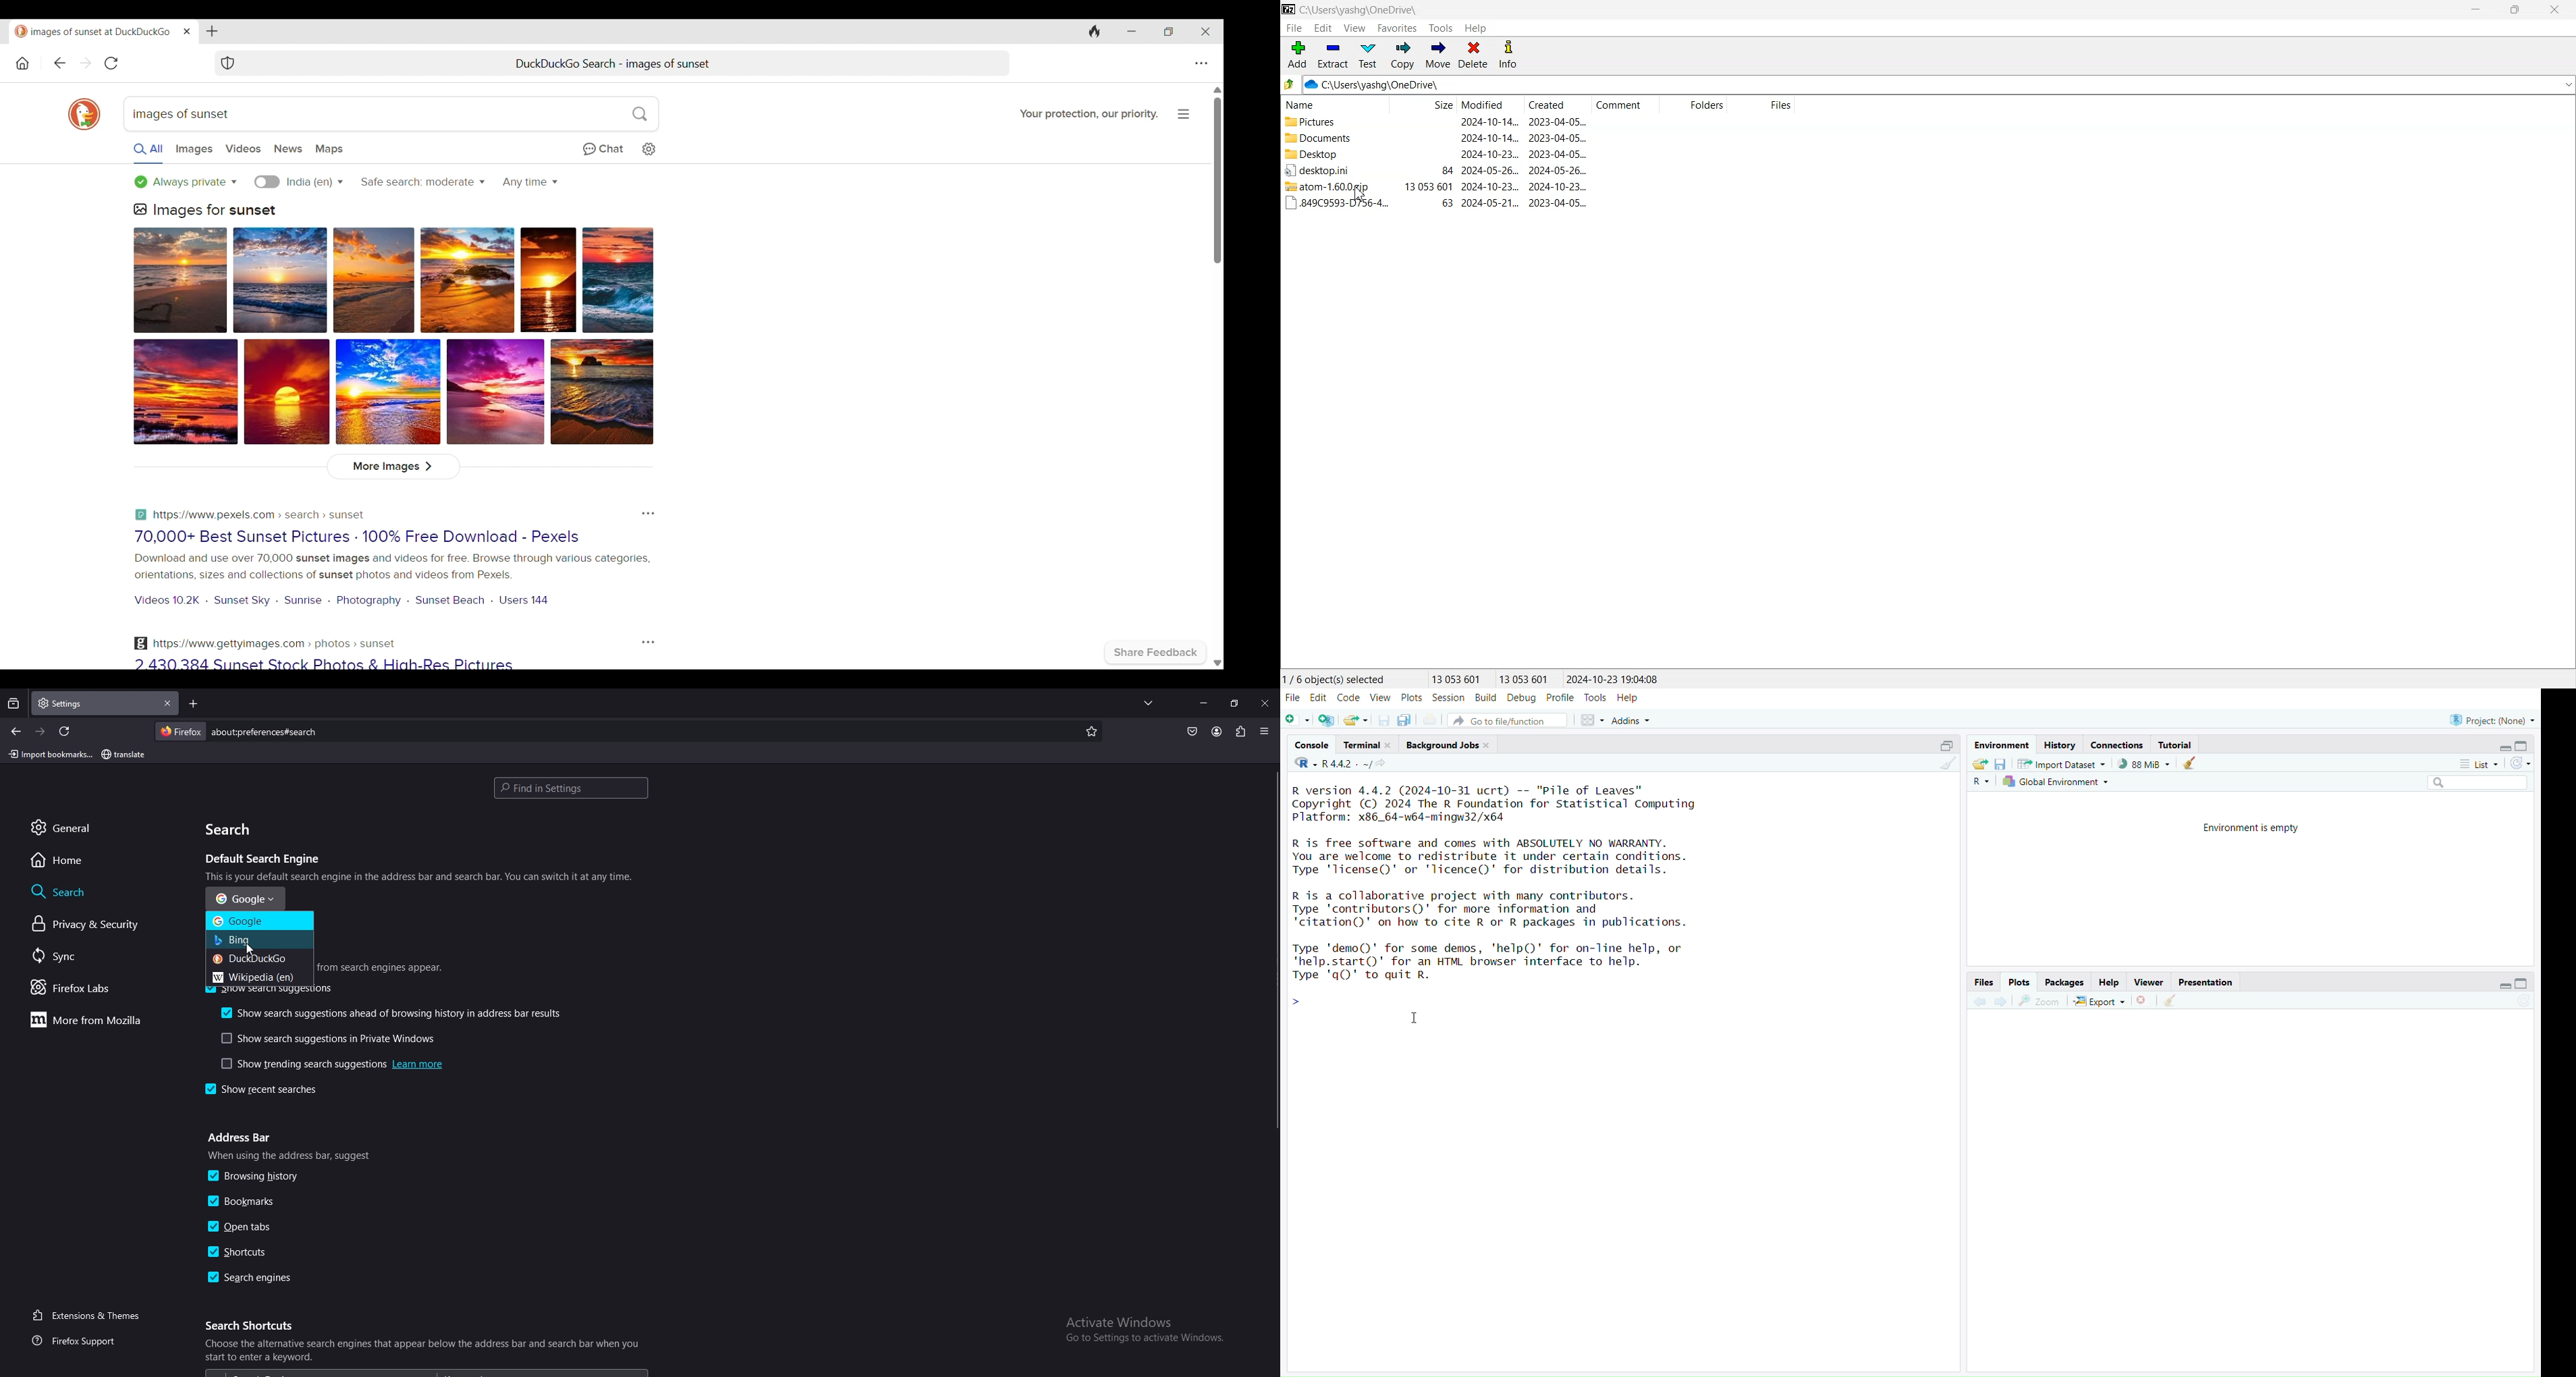 The image size is (2576, 1400). Describe the element at coordinates (1321, 699) in the screenshot. I see `edit` at that location.